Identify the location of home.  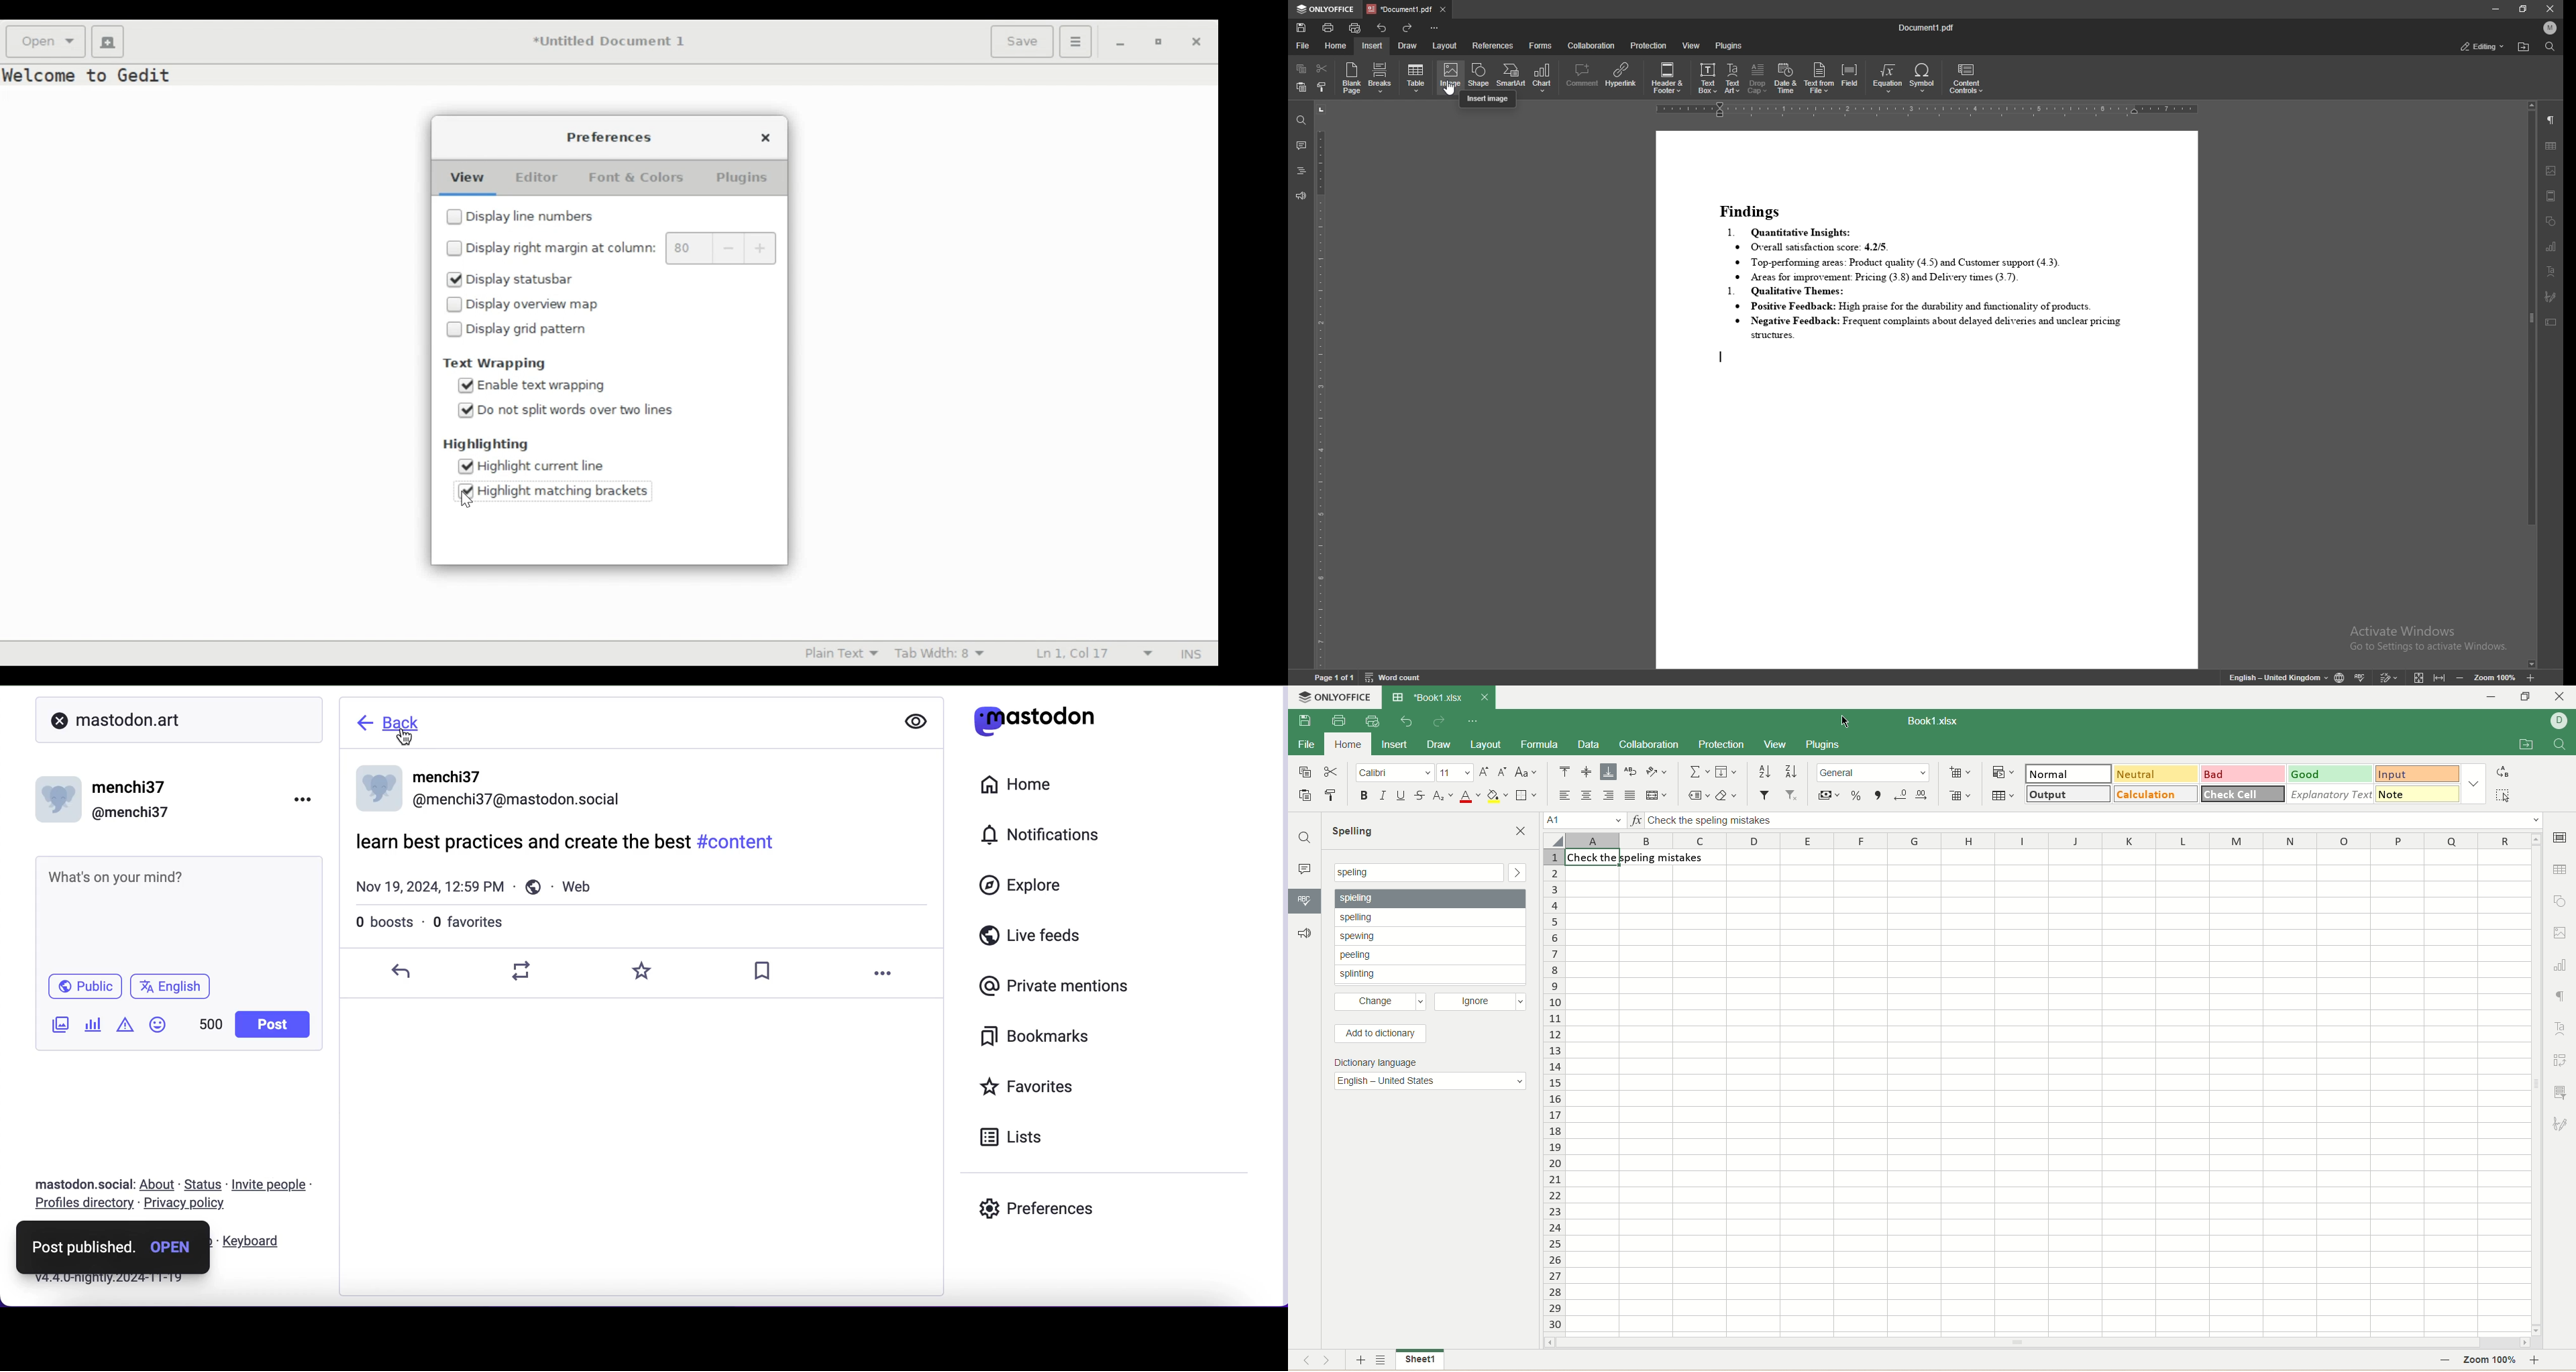
(1336, 45).